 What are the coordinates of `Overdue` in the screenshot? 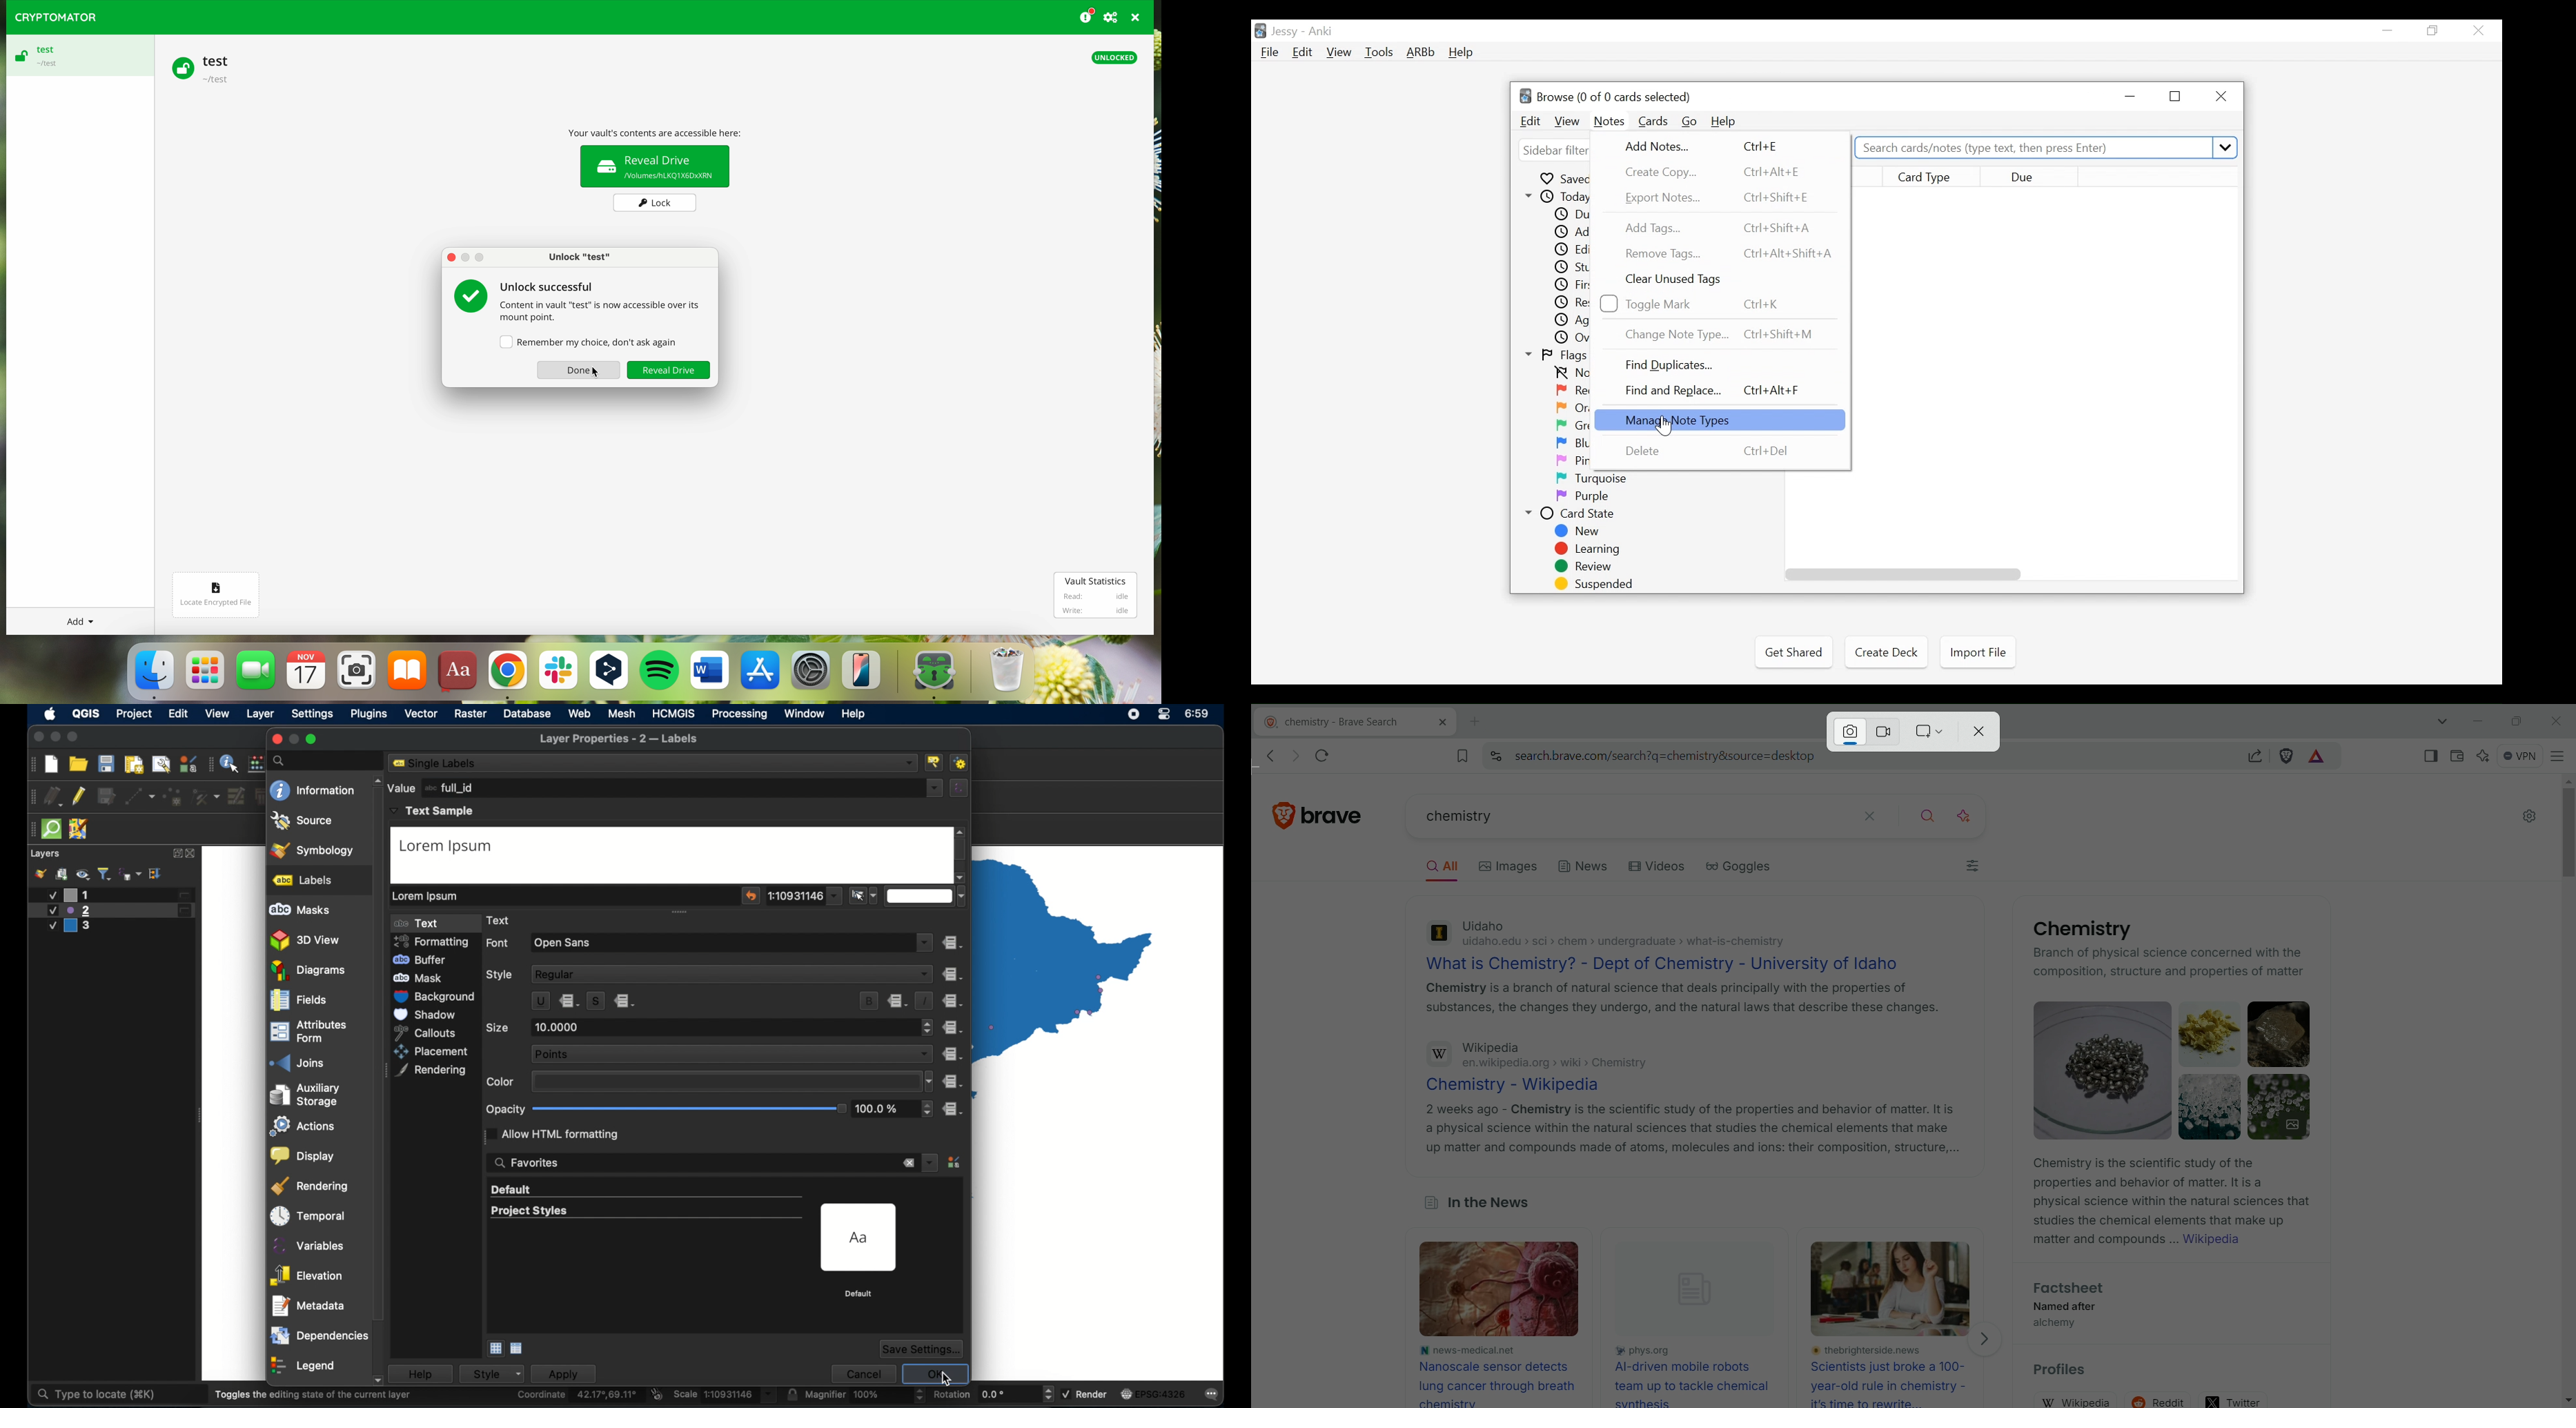 It's located at (1570, 337).